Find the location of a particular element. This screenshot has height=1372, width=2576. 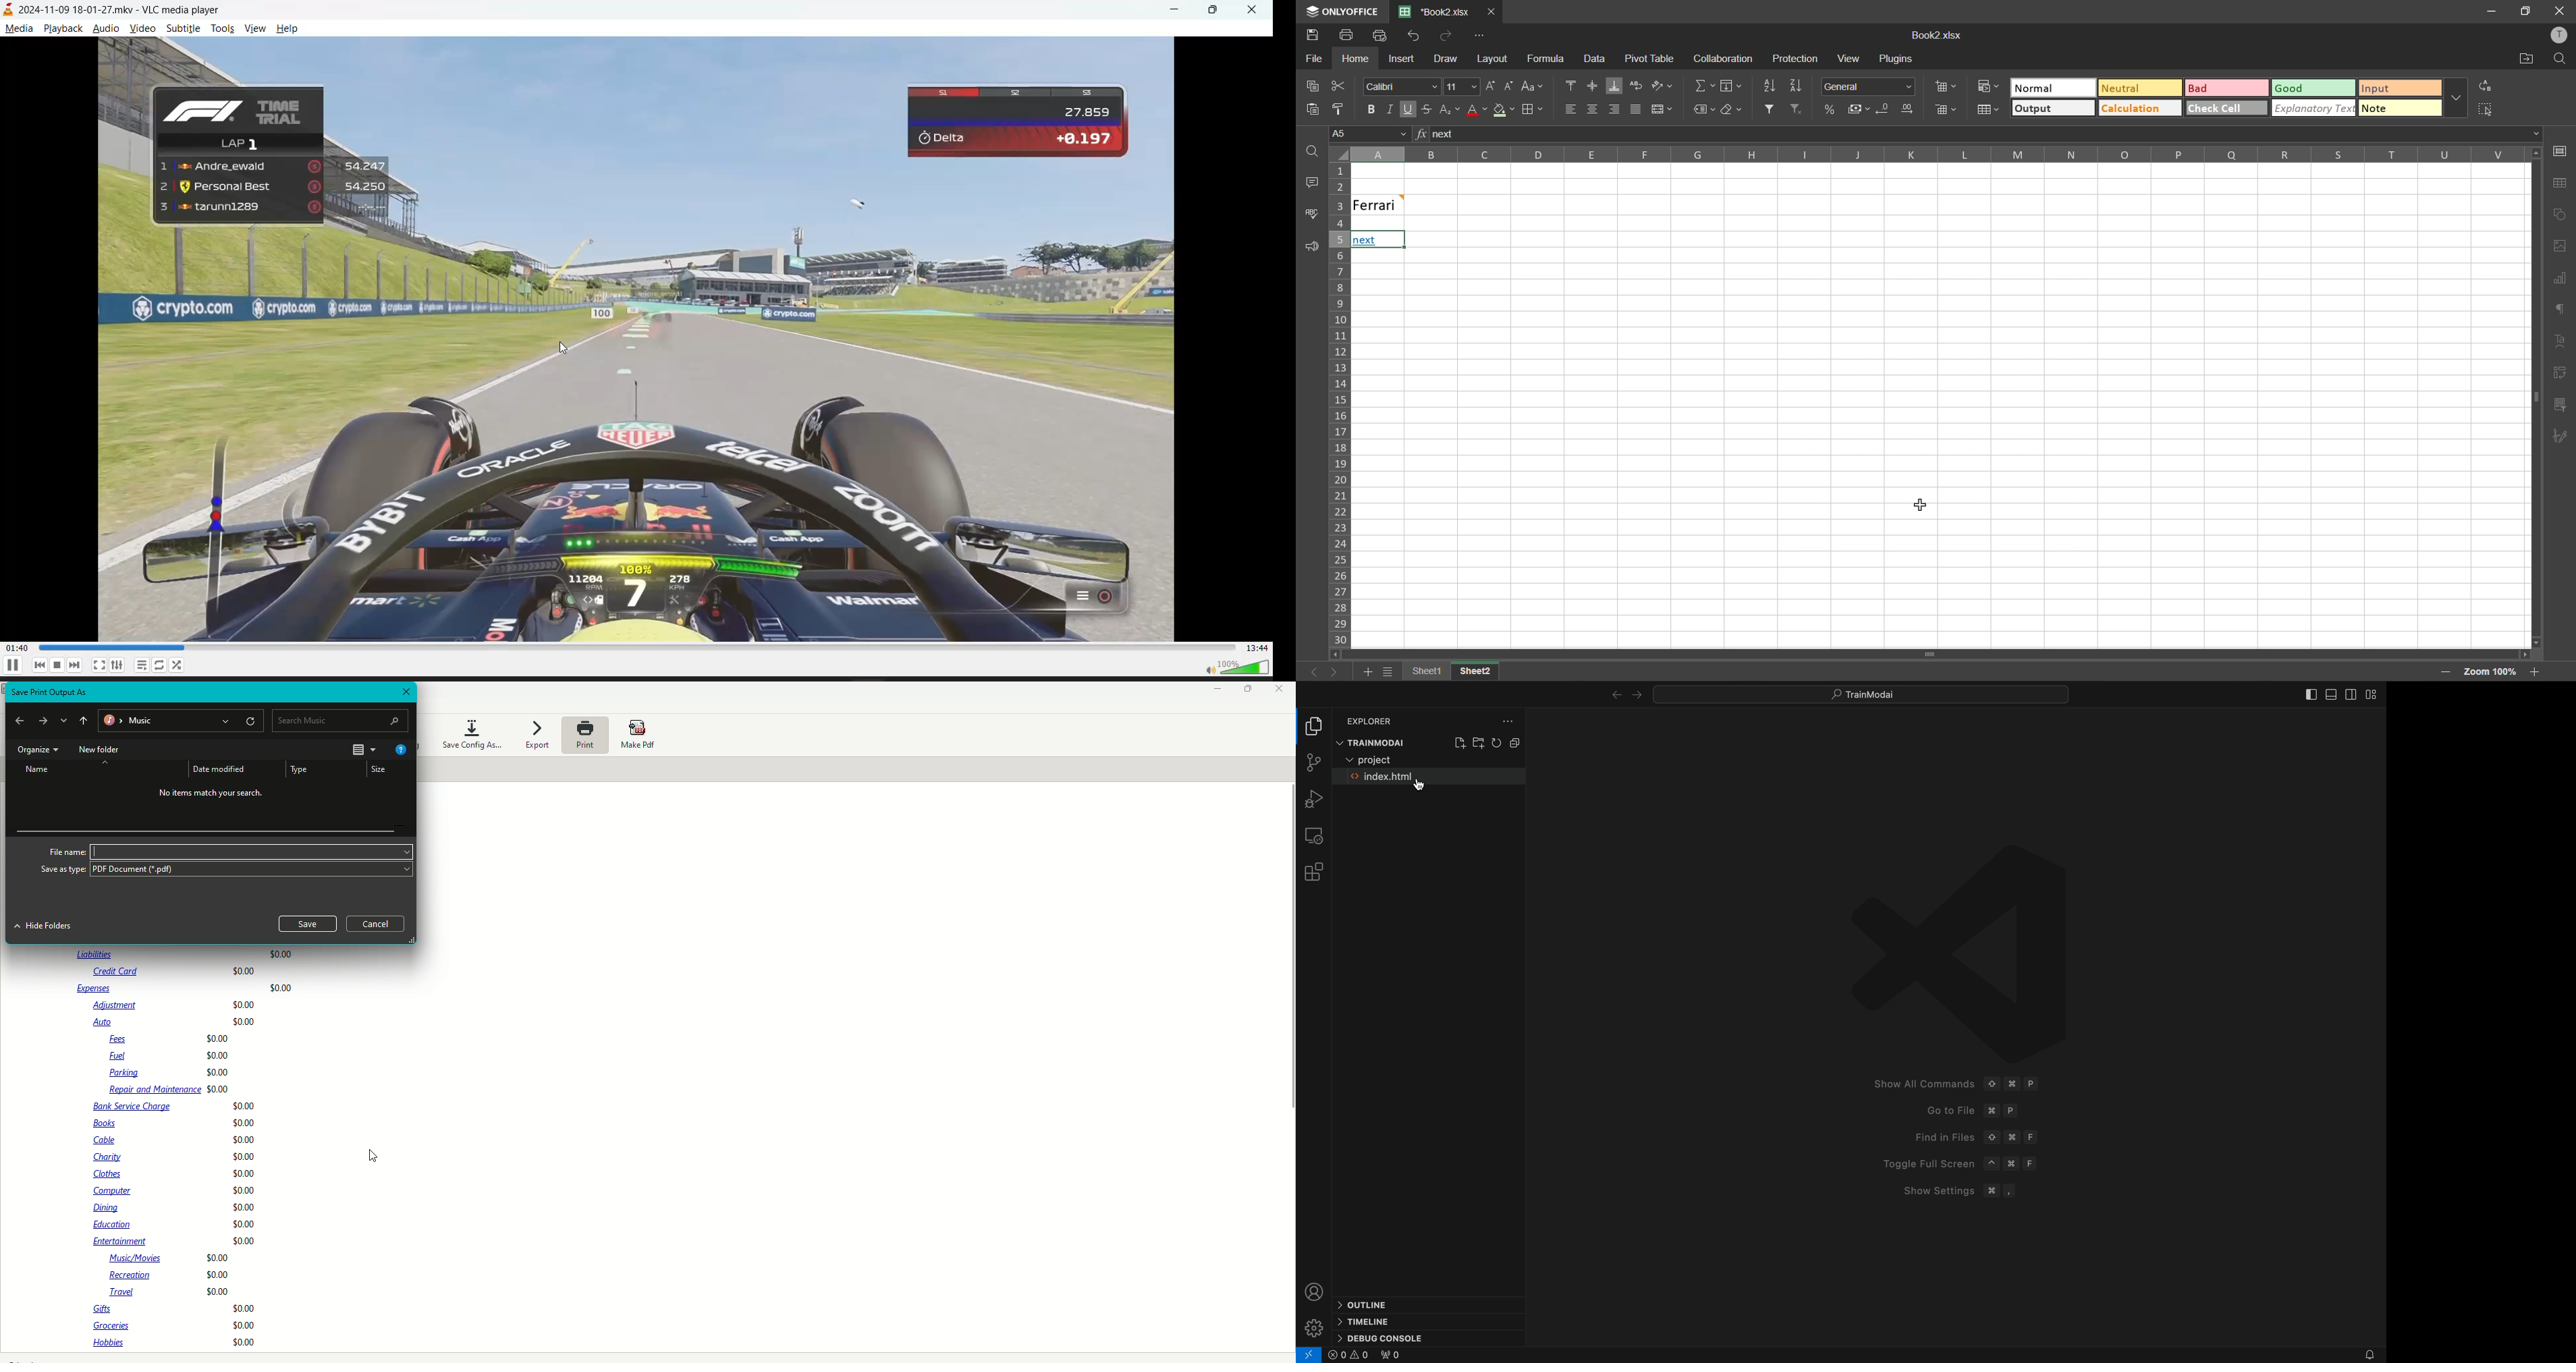

Next is located at coordinates (1637, 695).